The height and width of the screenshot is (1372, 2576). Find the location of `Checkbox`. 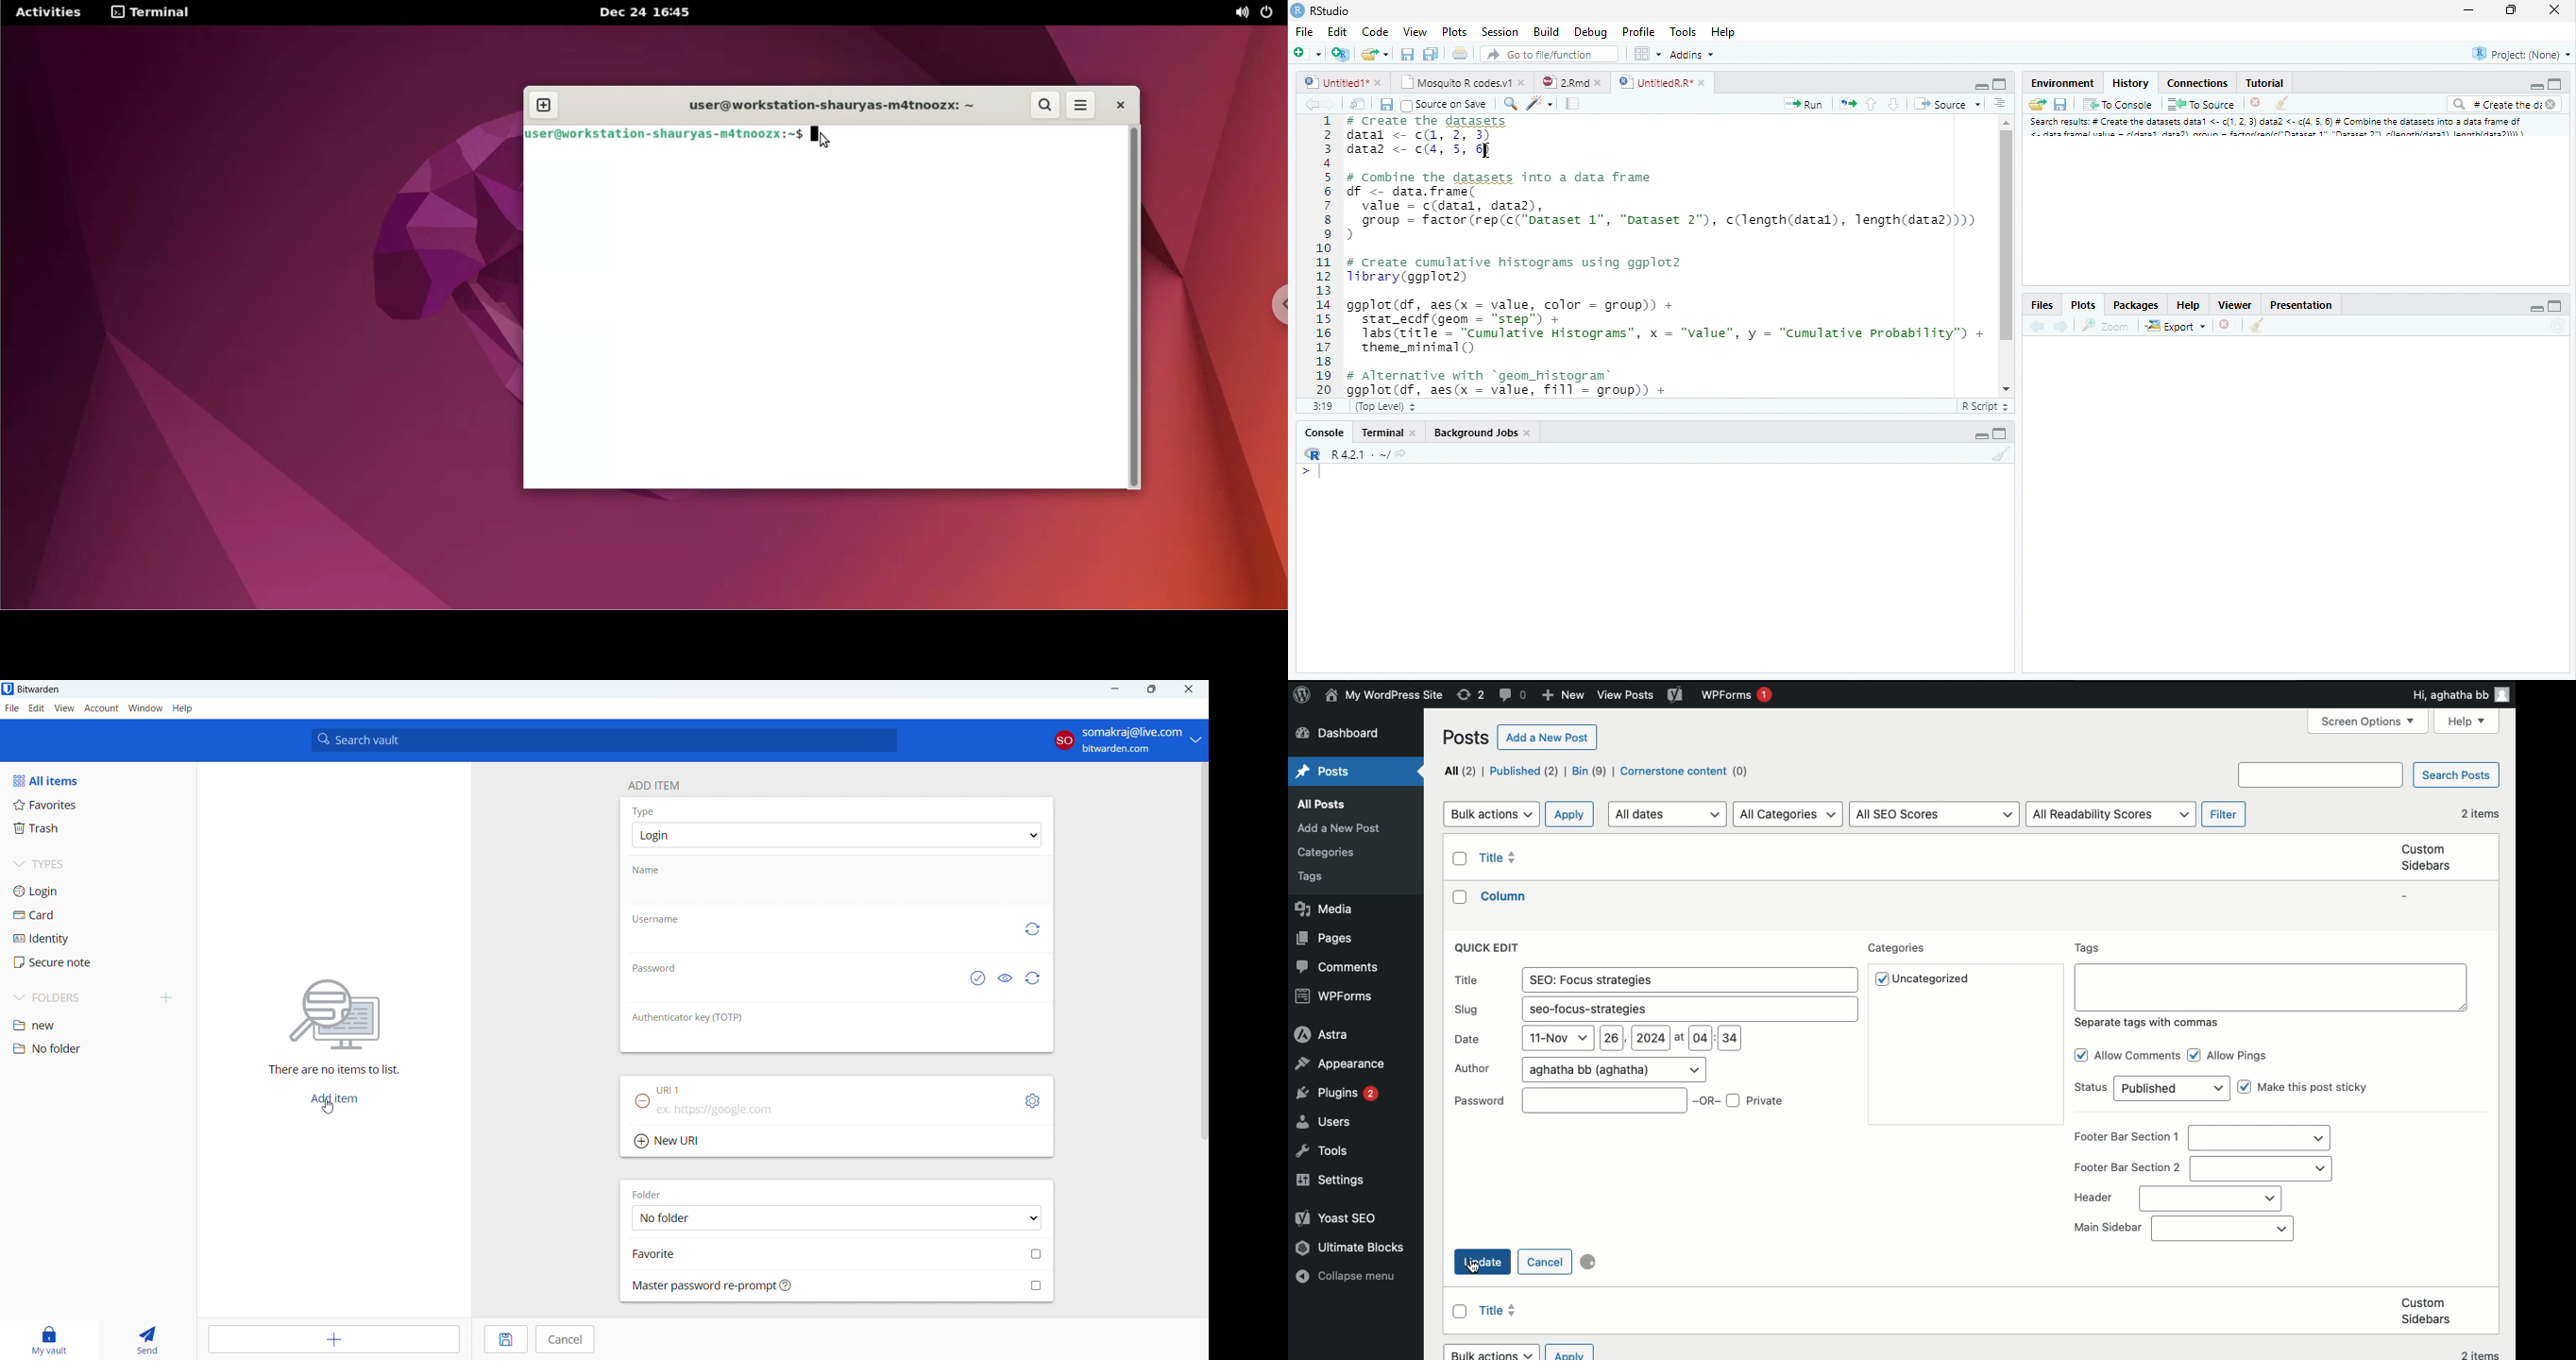

Checkbox is located at coordinates (1734, 1101).